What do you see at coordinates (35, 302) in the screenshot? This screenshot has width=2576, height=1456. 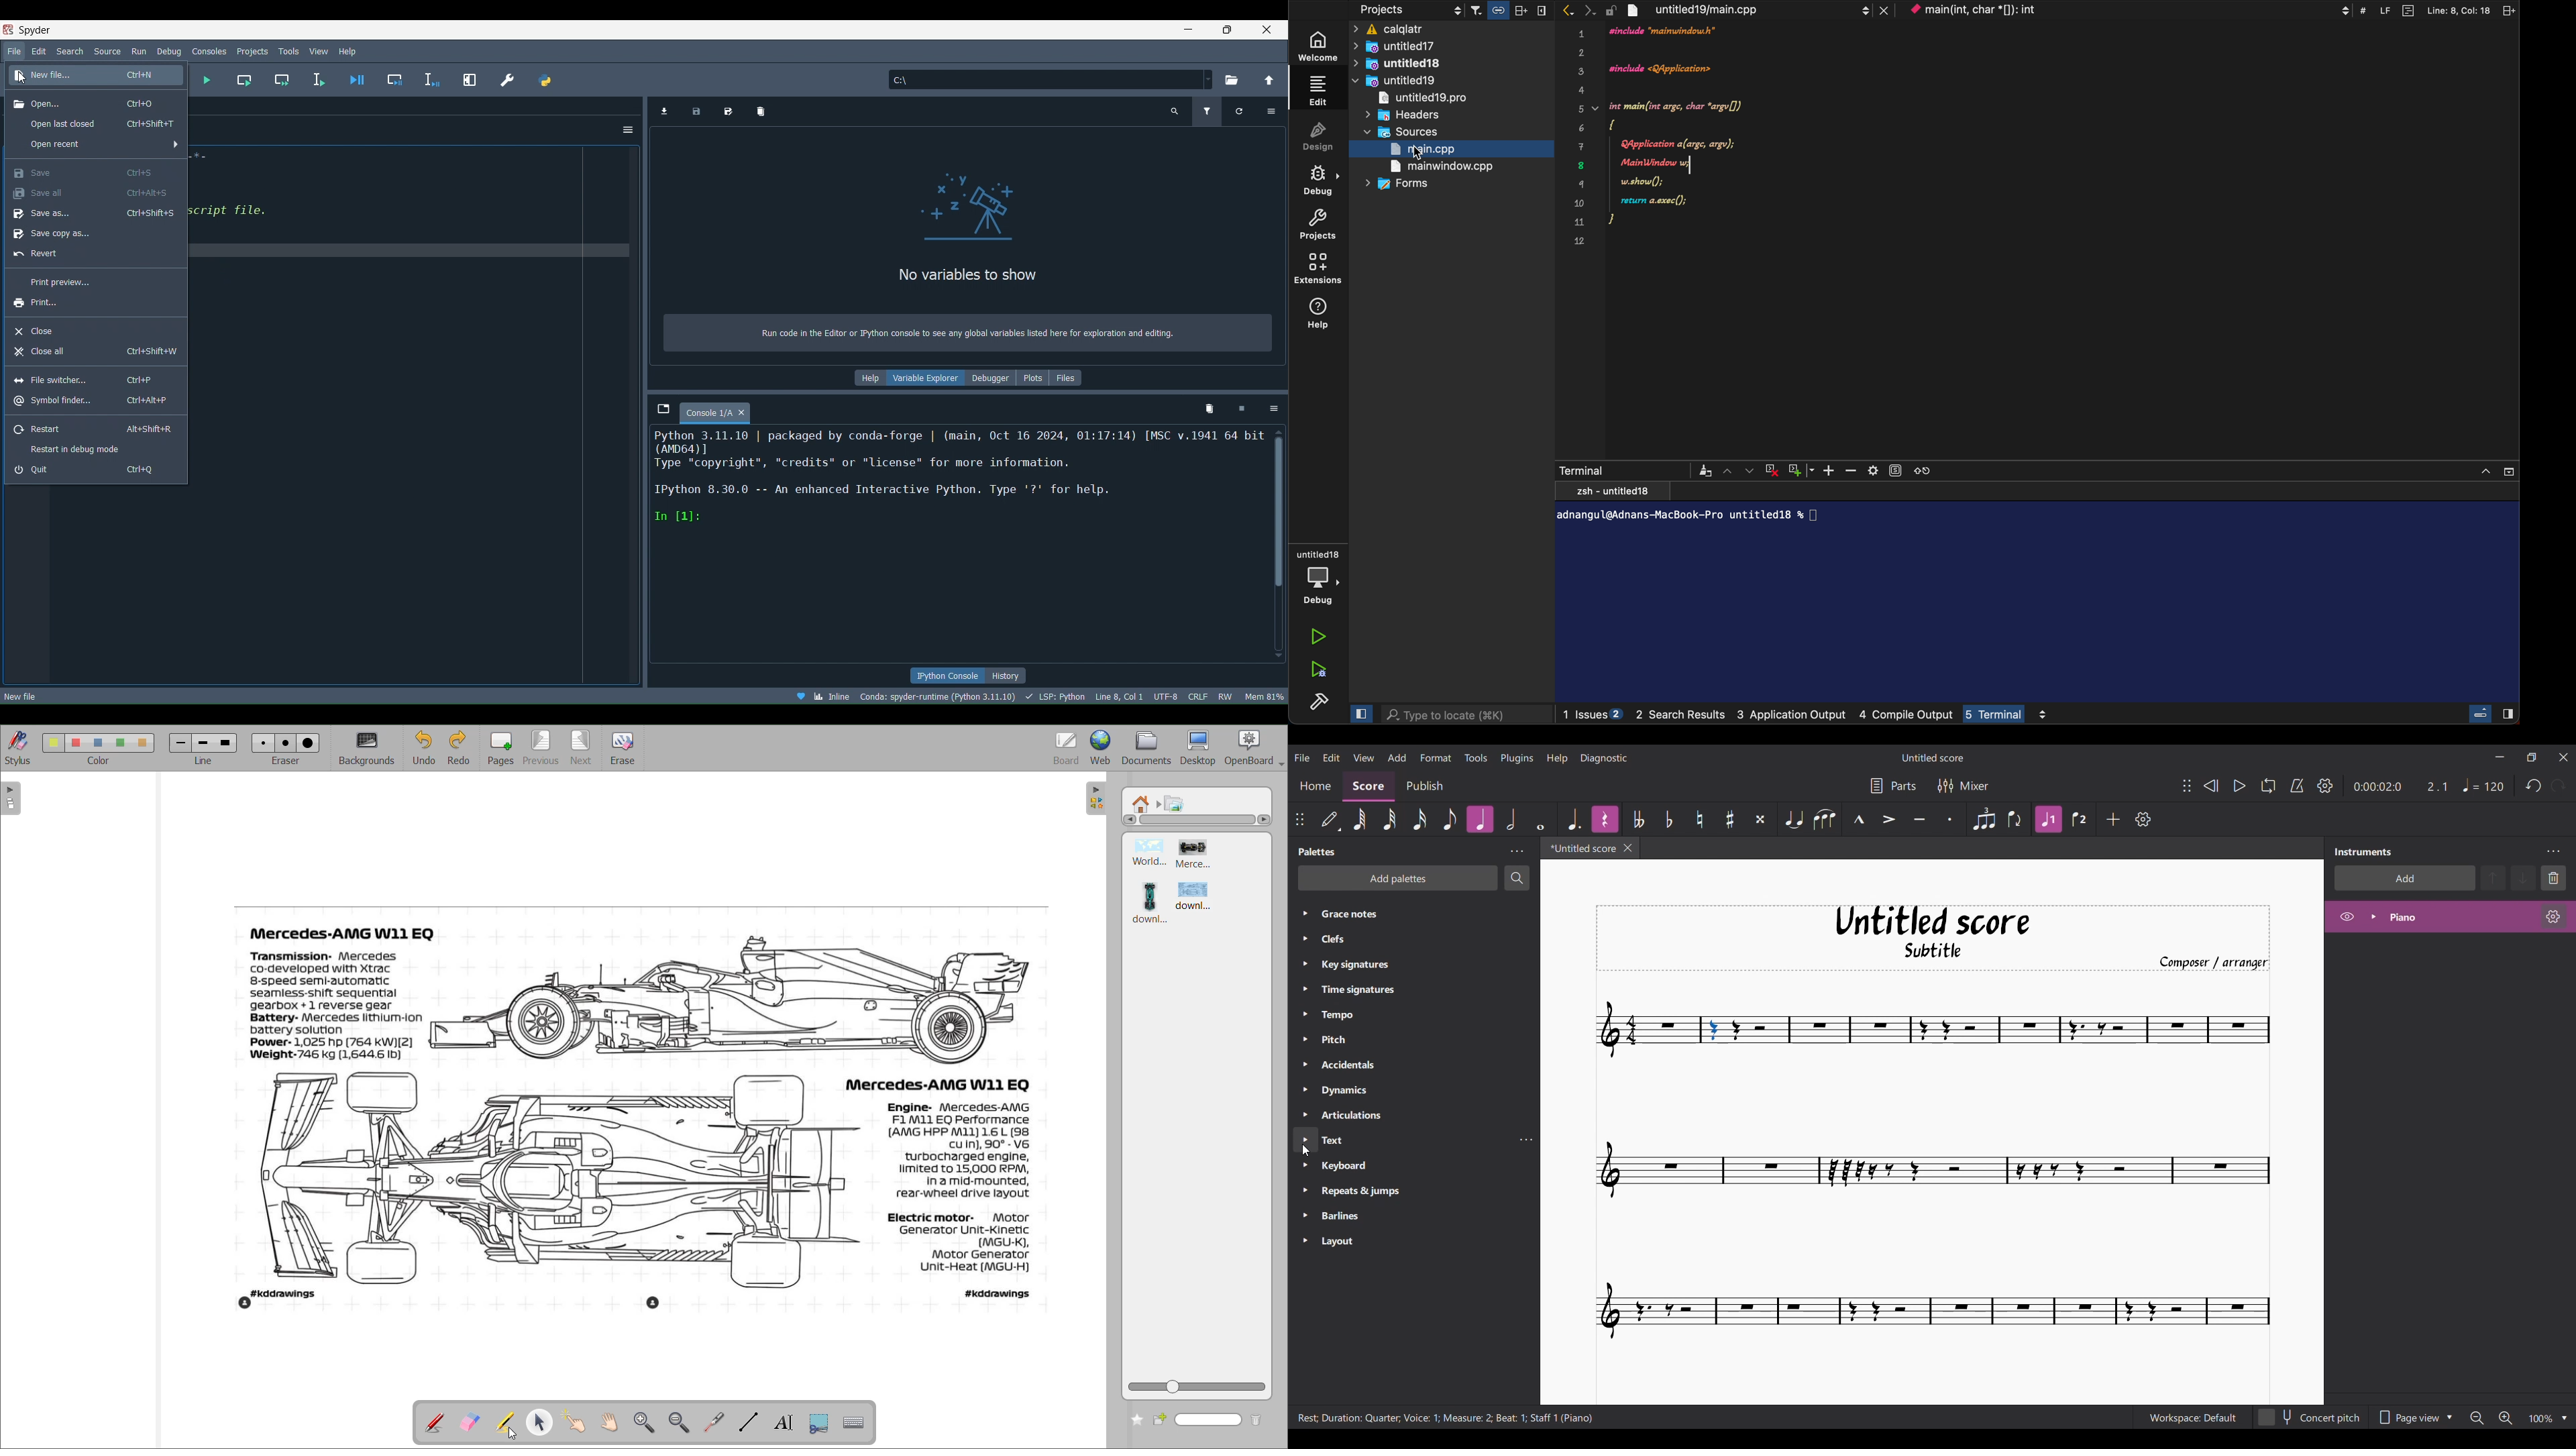 I see `Print` at bounding box center [35, 302].